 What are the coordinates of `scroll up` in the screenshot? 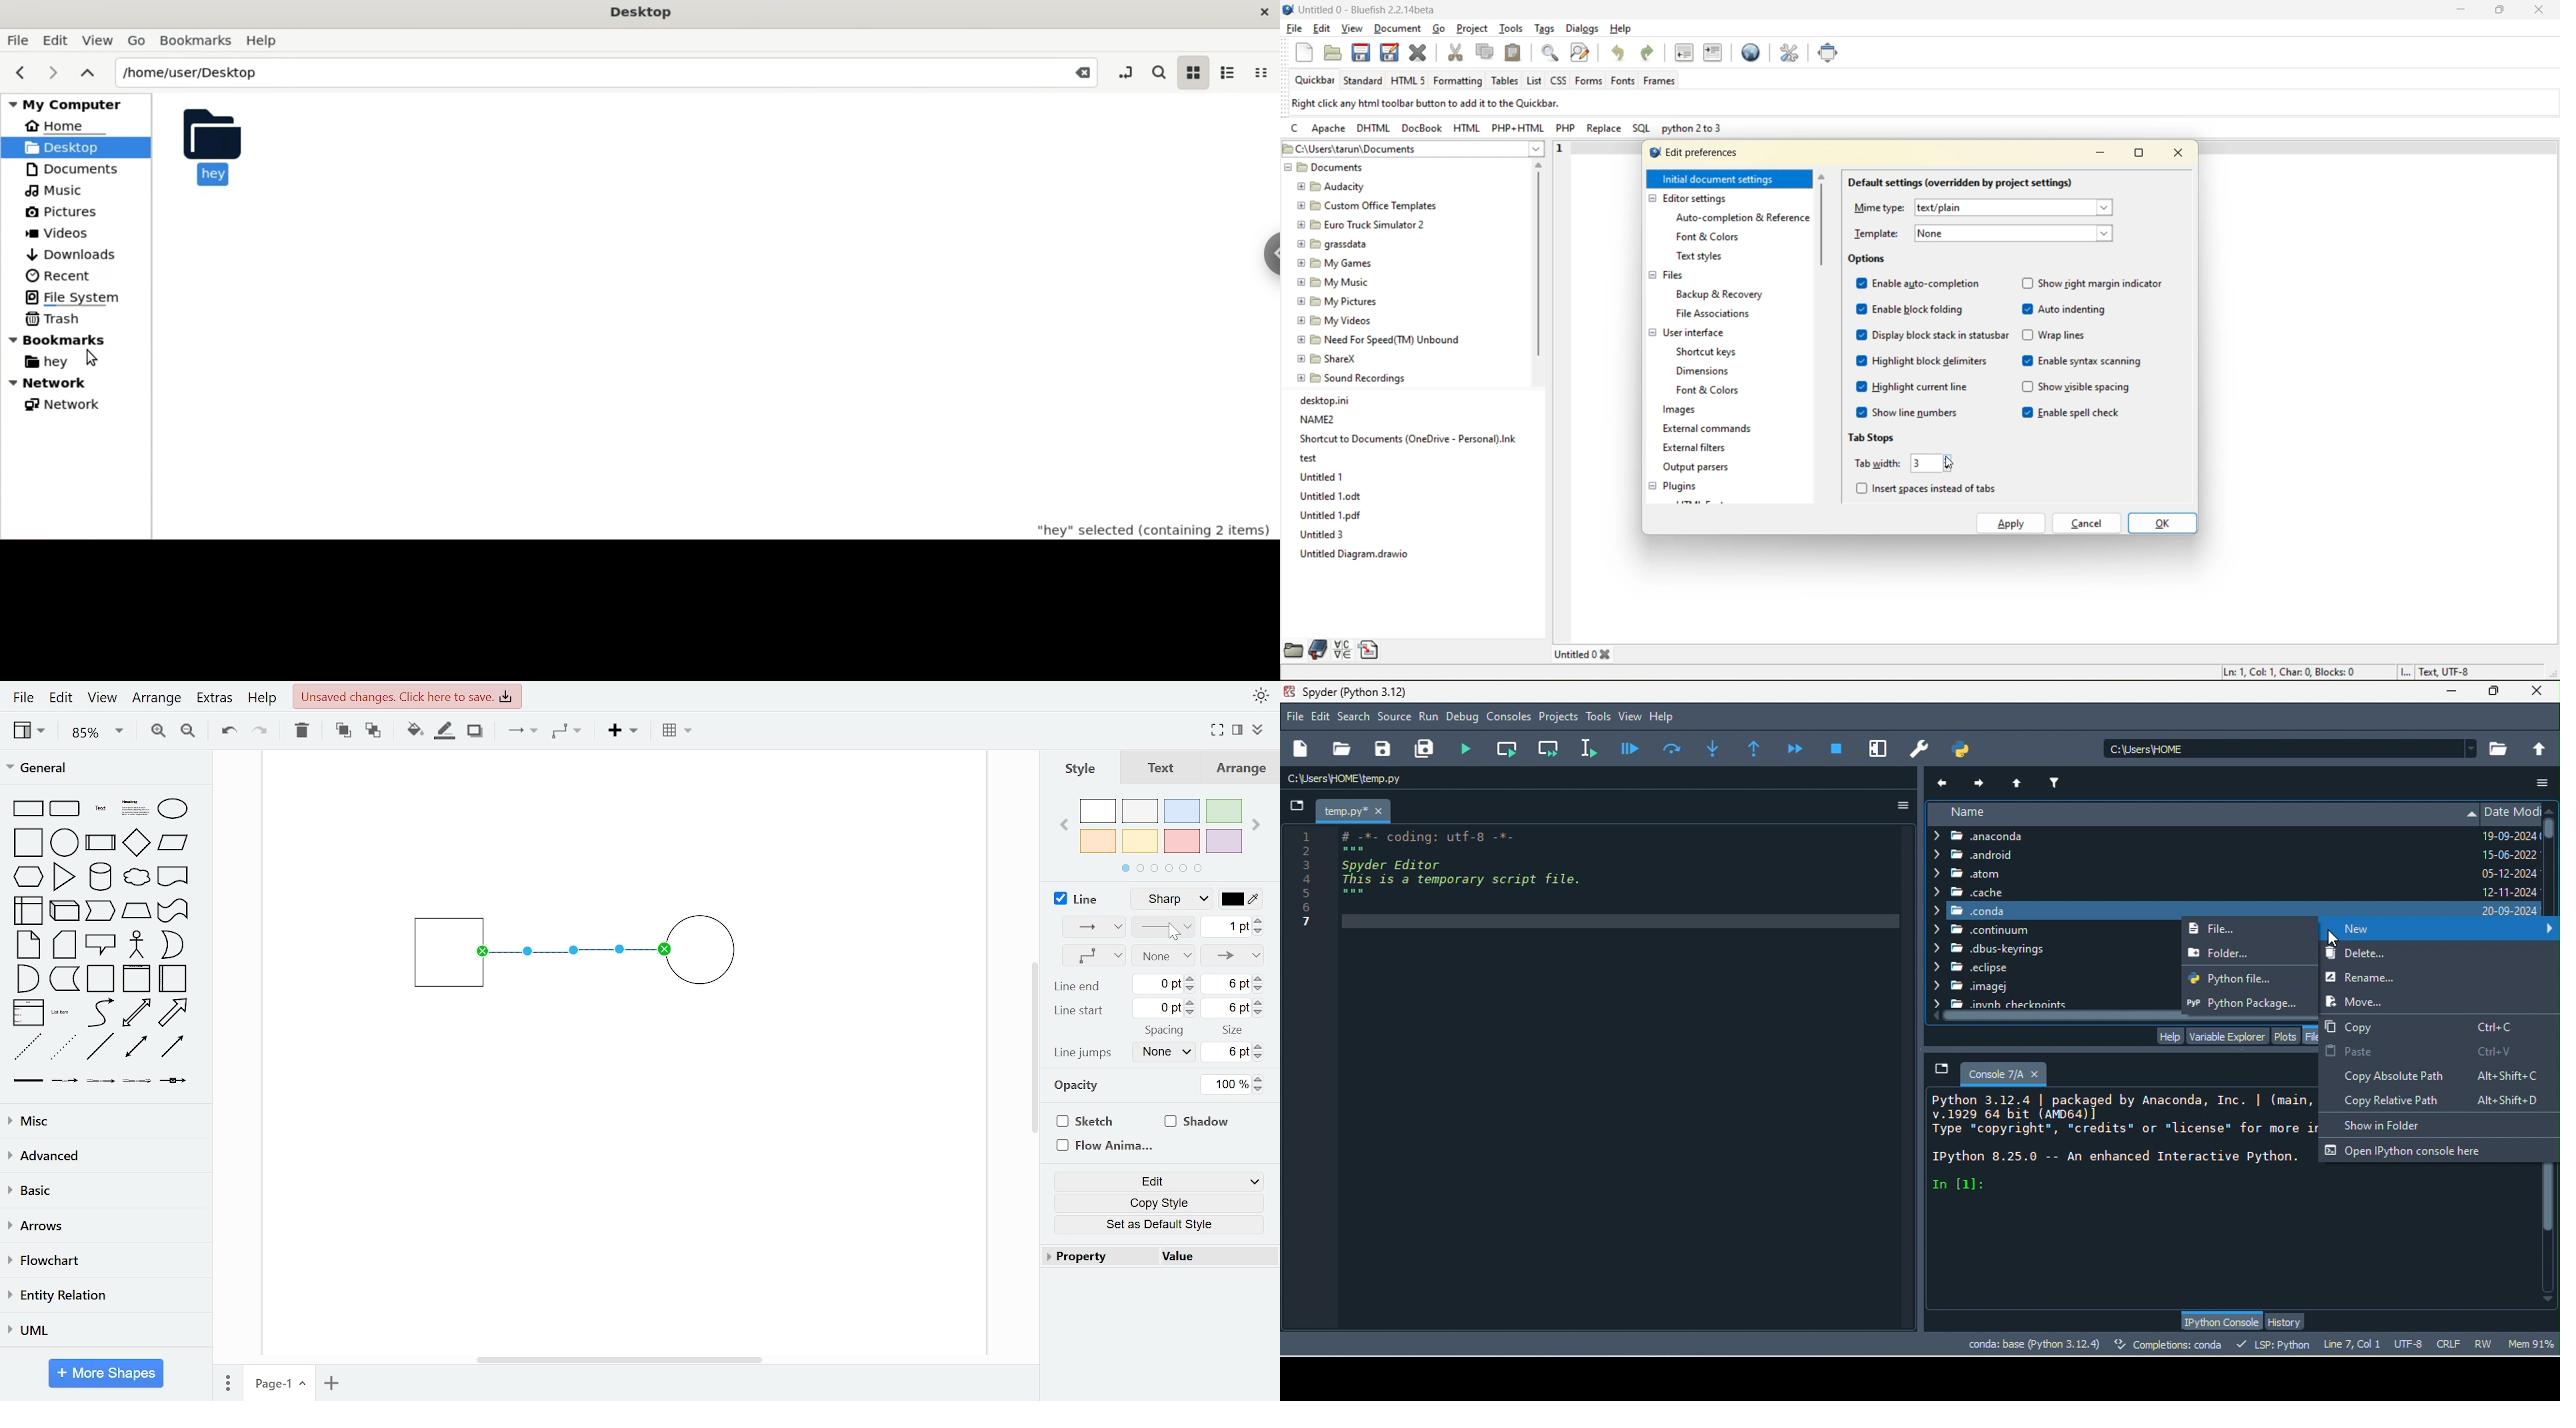 It's located at (2552, 808).